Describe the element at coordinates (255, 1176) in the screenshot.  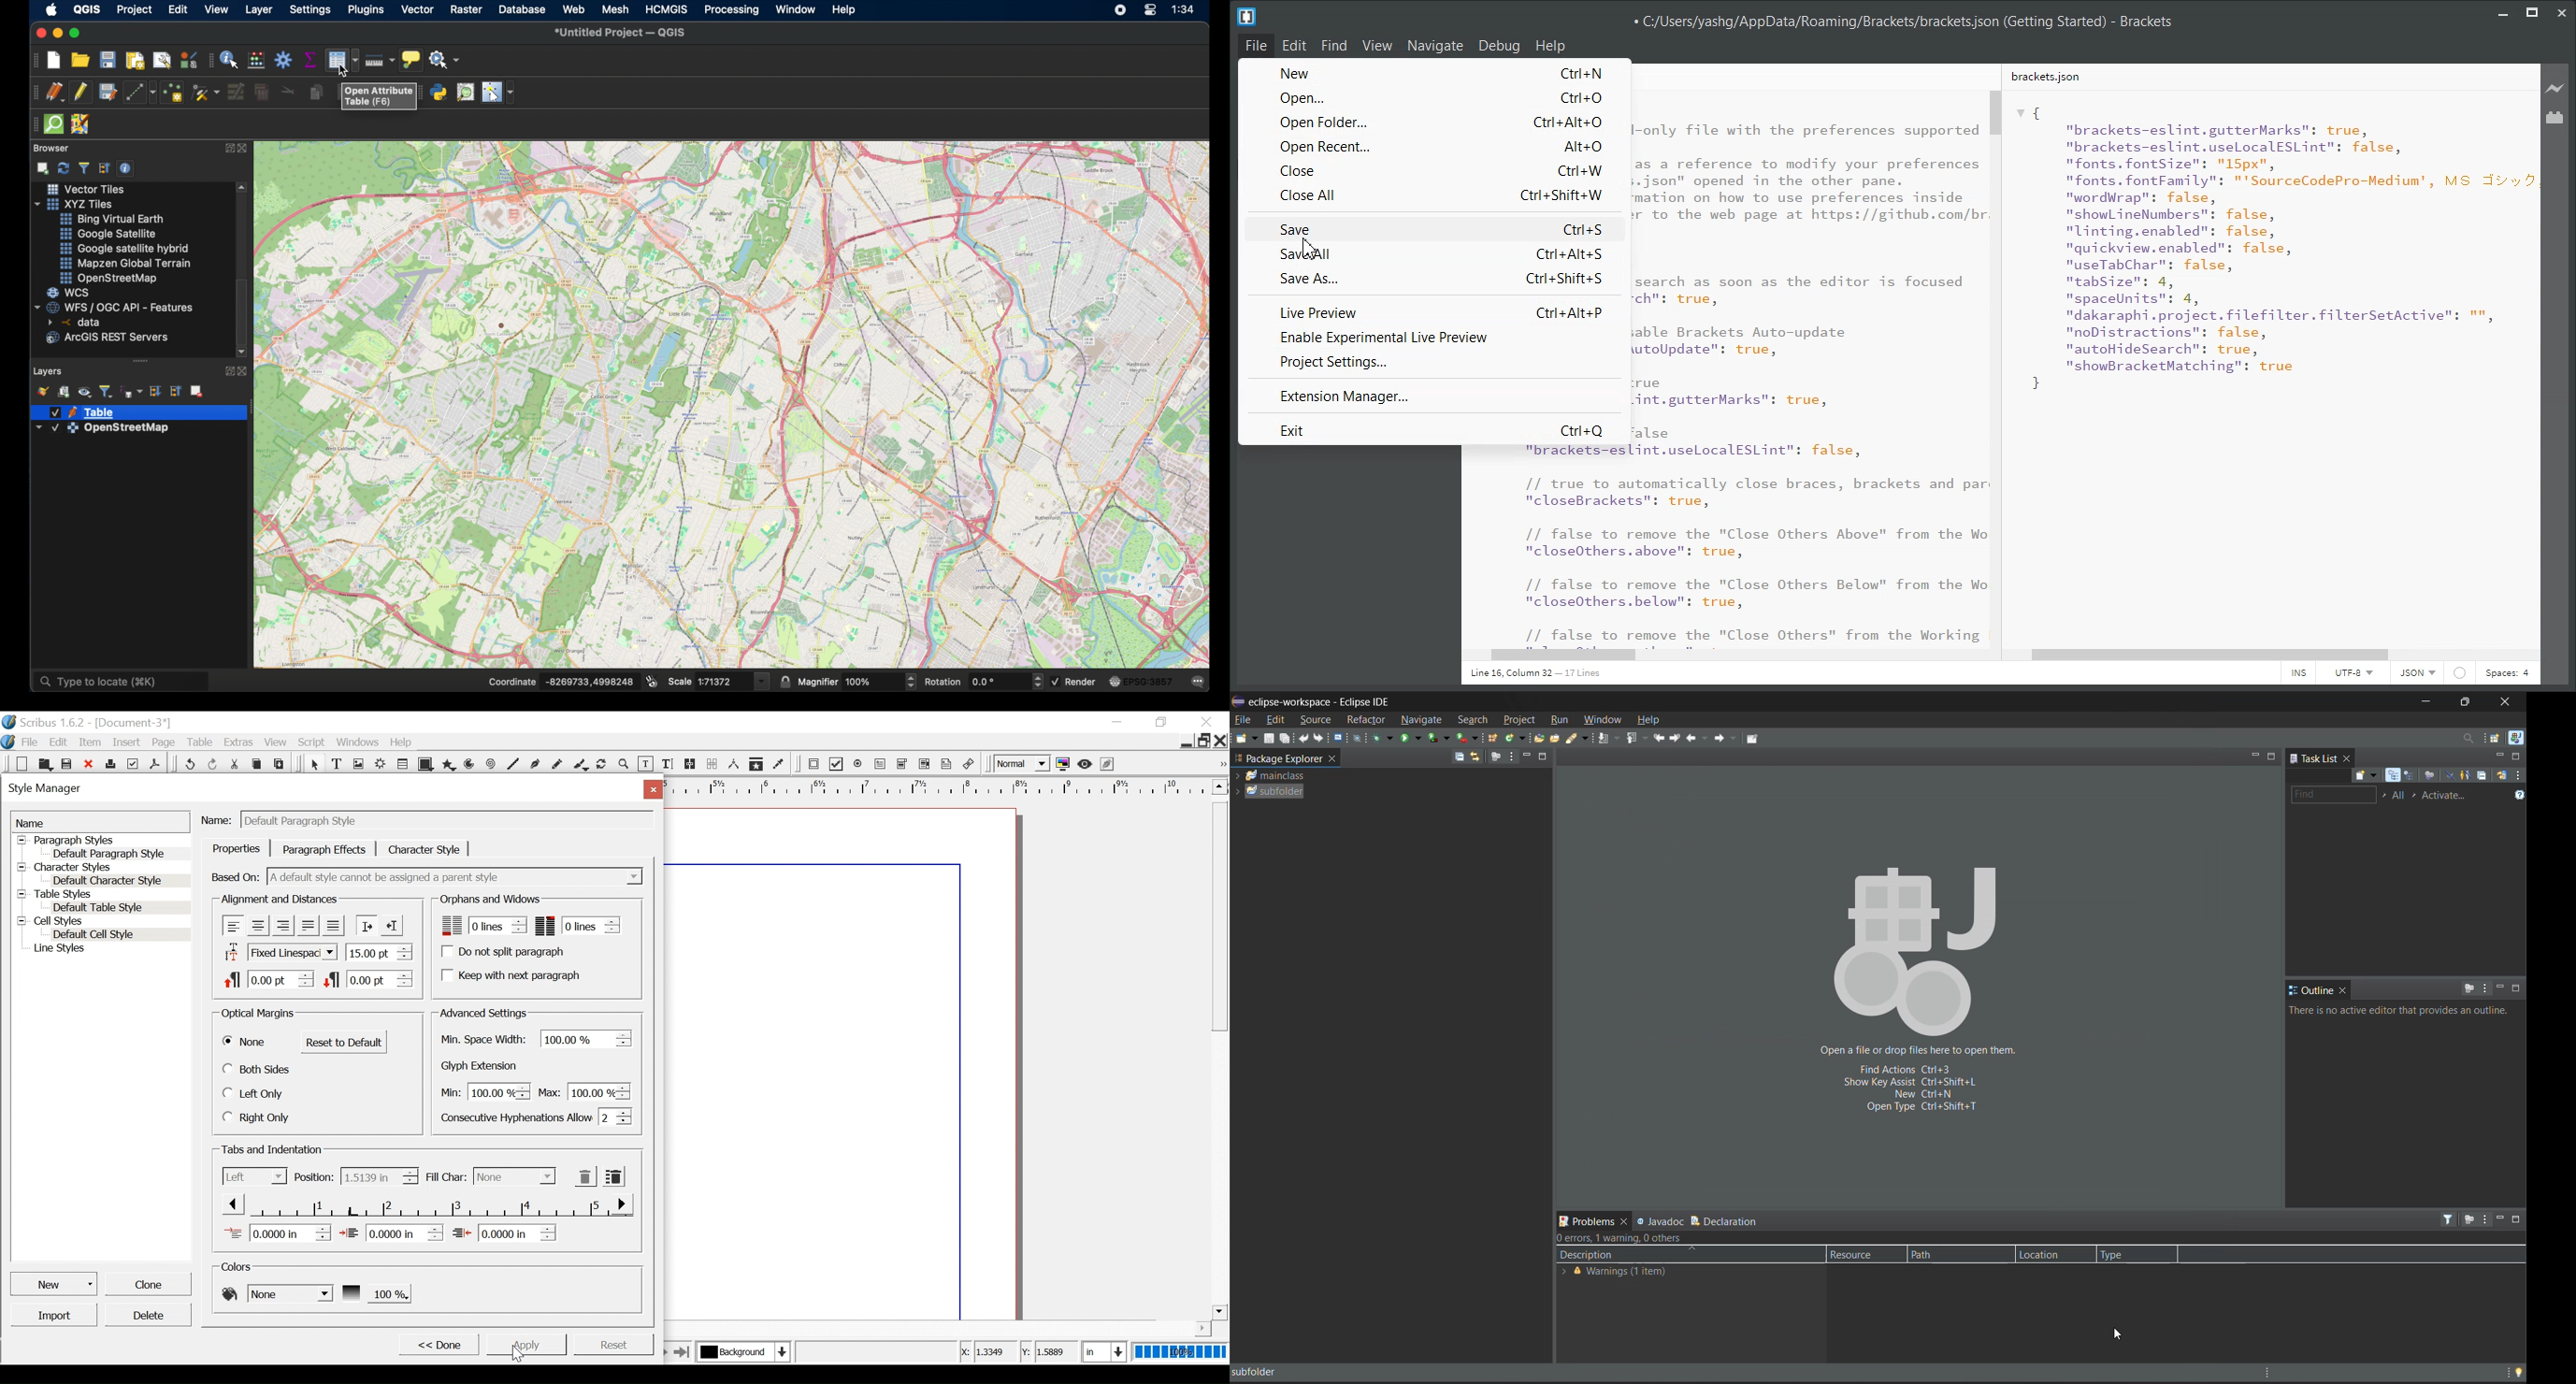
I see `Type or orientation of the tab` at that location.